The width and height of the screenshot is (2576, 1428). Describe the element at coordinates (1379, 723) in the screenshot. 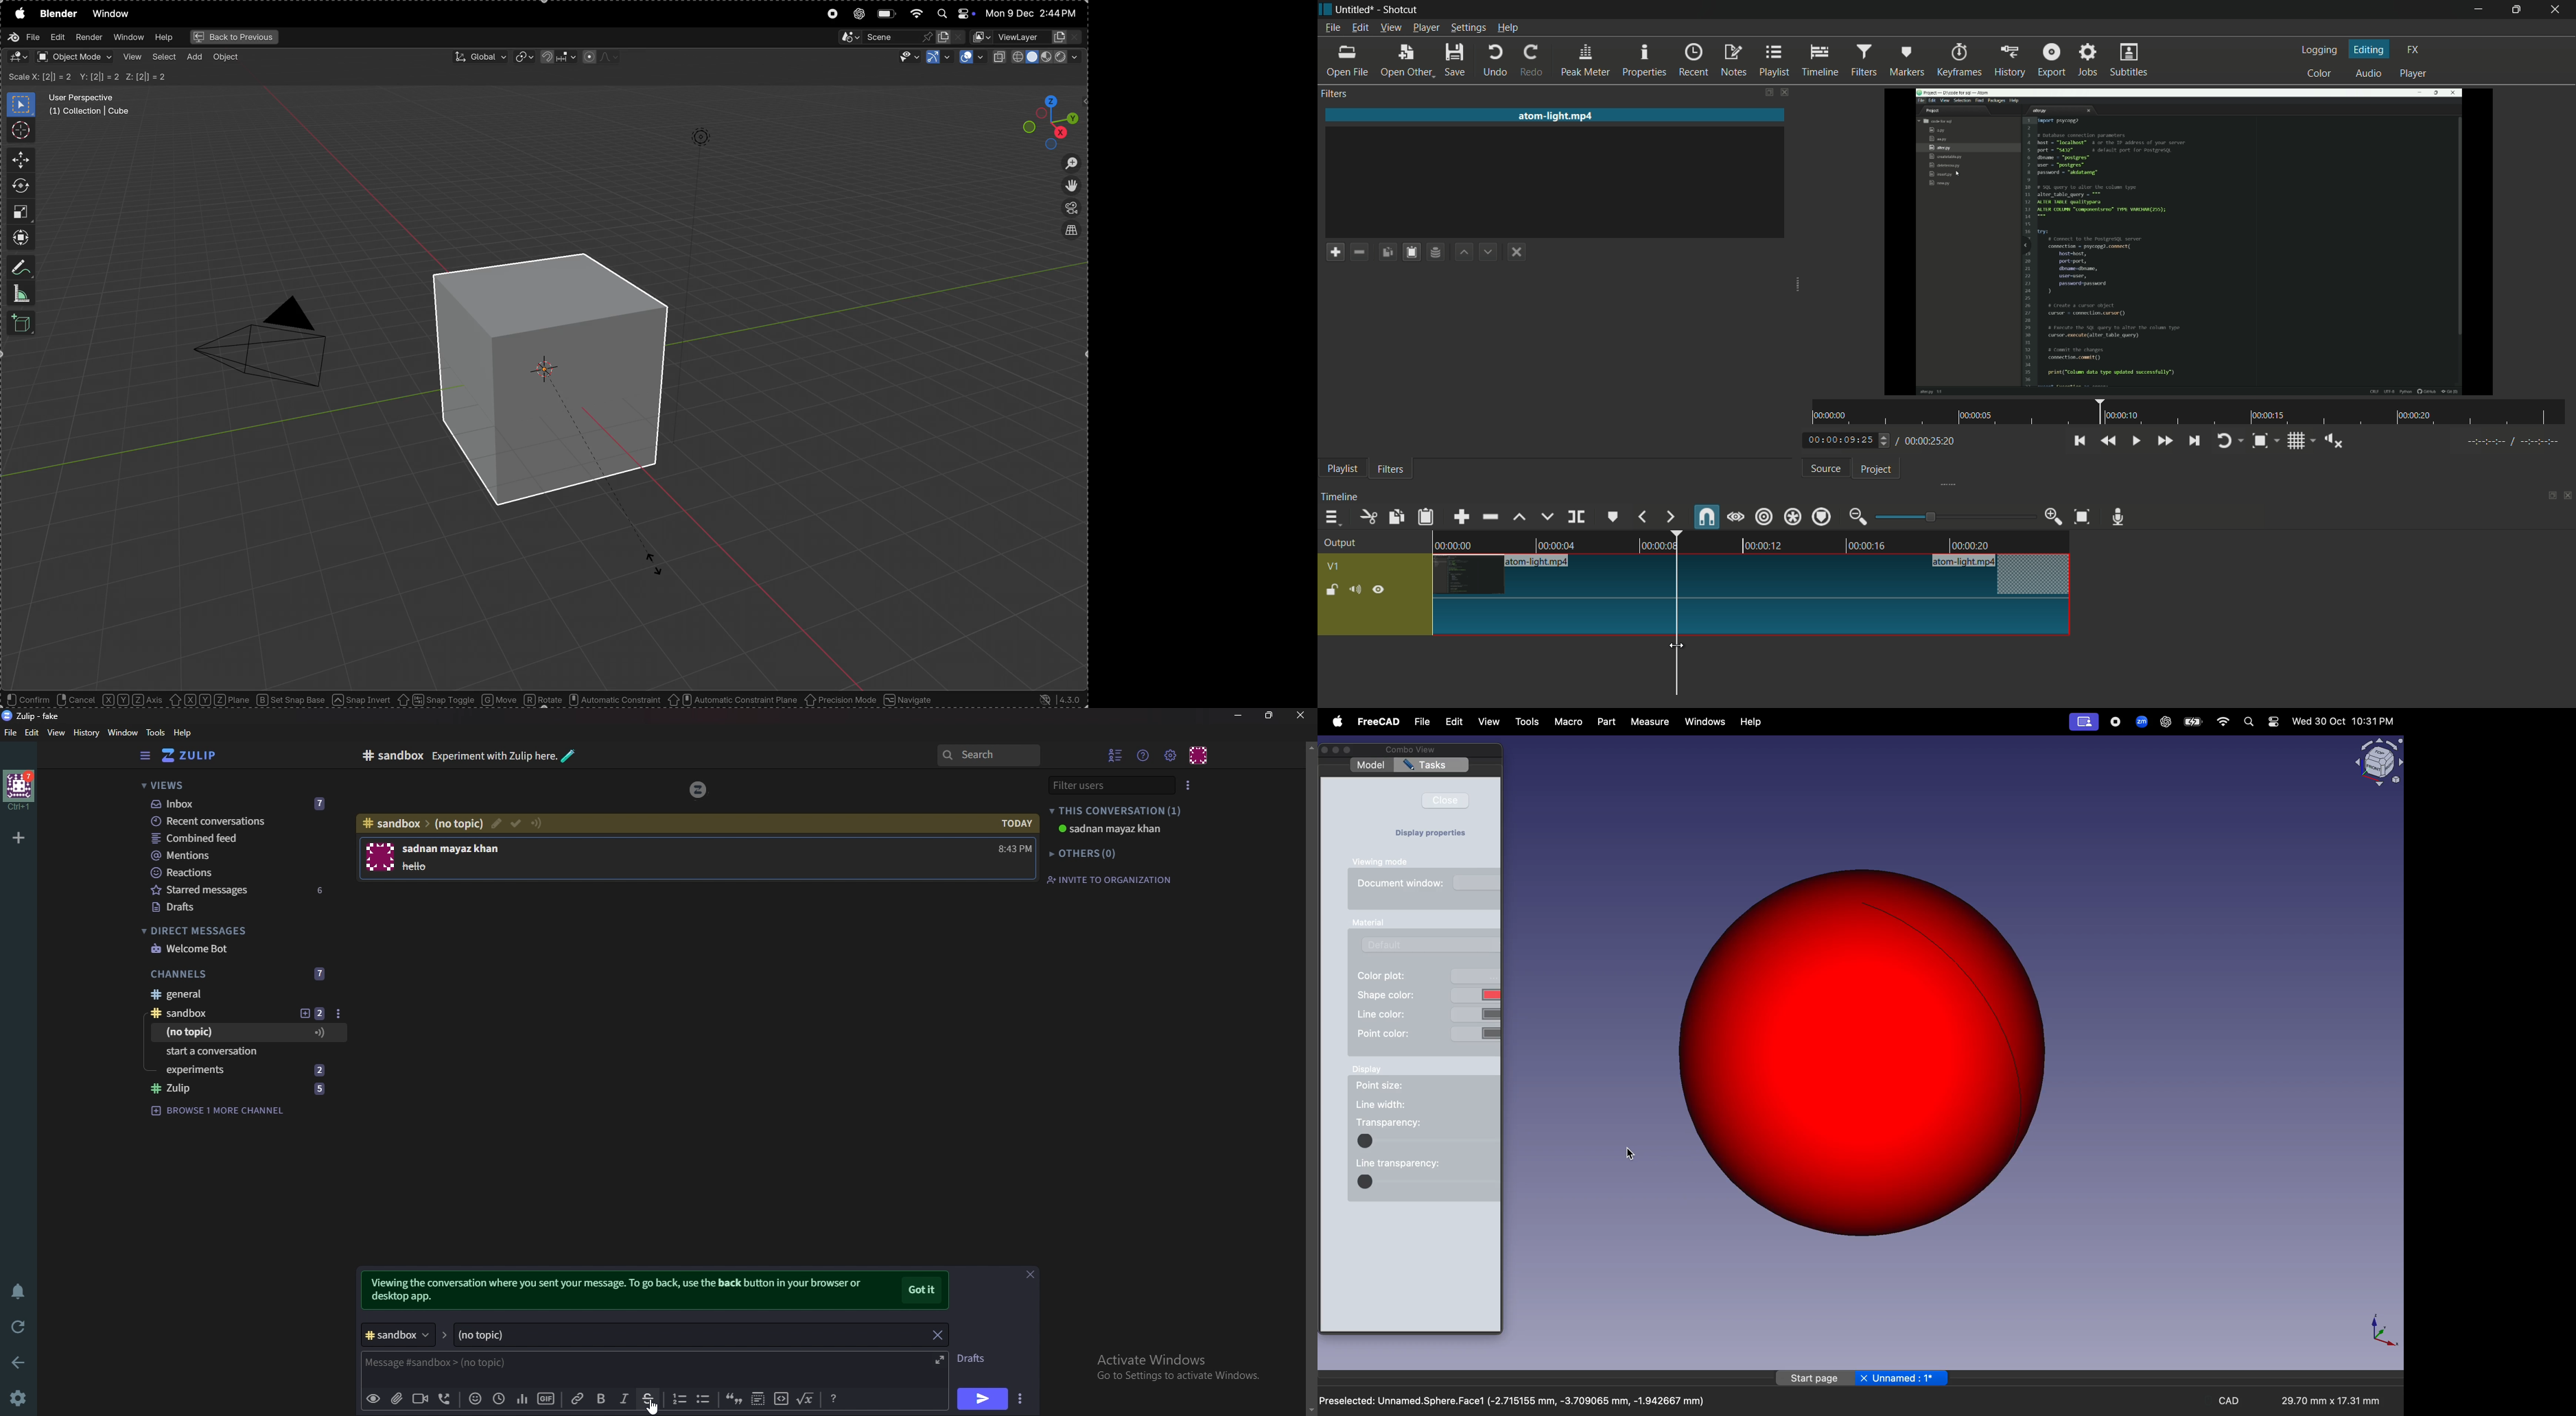

I see `free Cad` at that location.